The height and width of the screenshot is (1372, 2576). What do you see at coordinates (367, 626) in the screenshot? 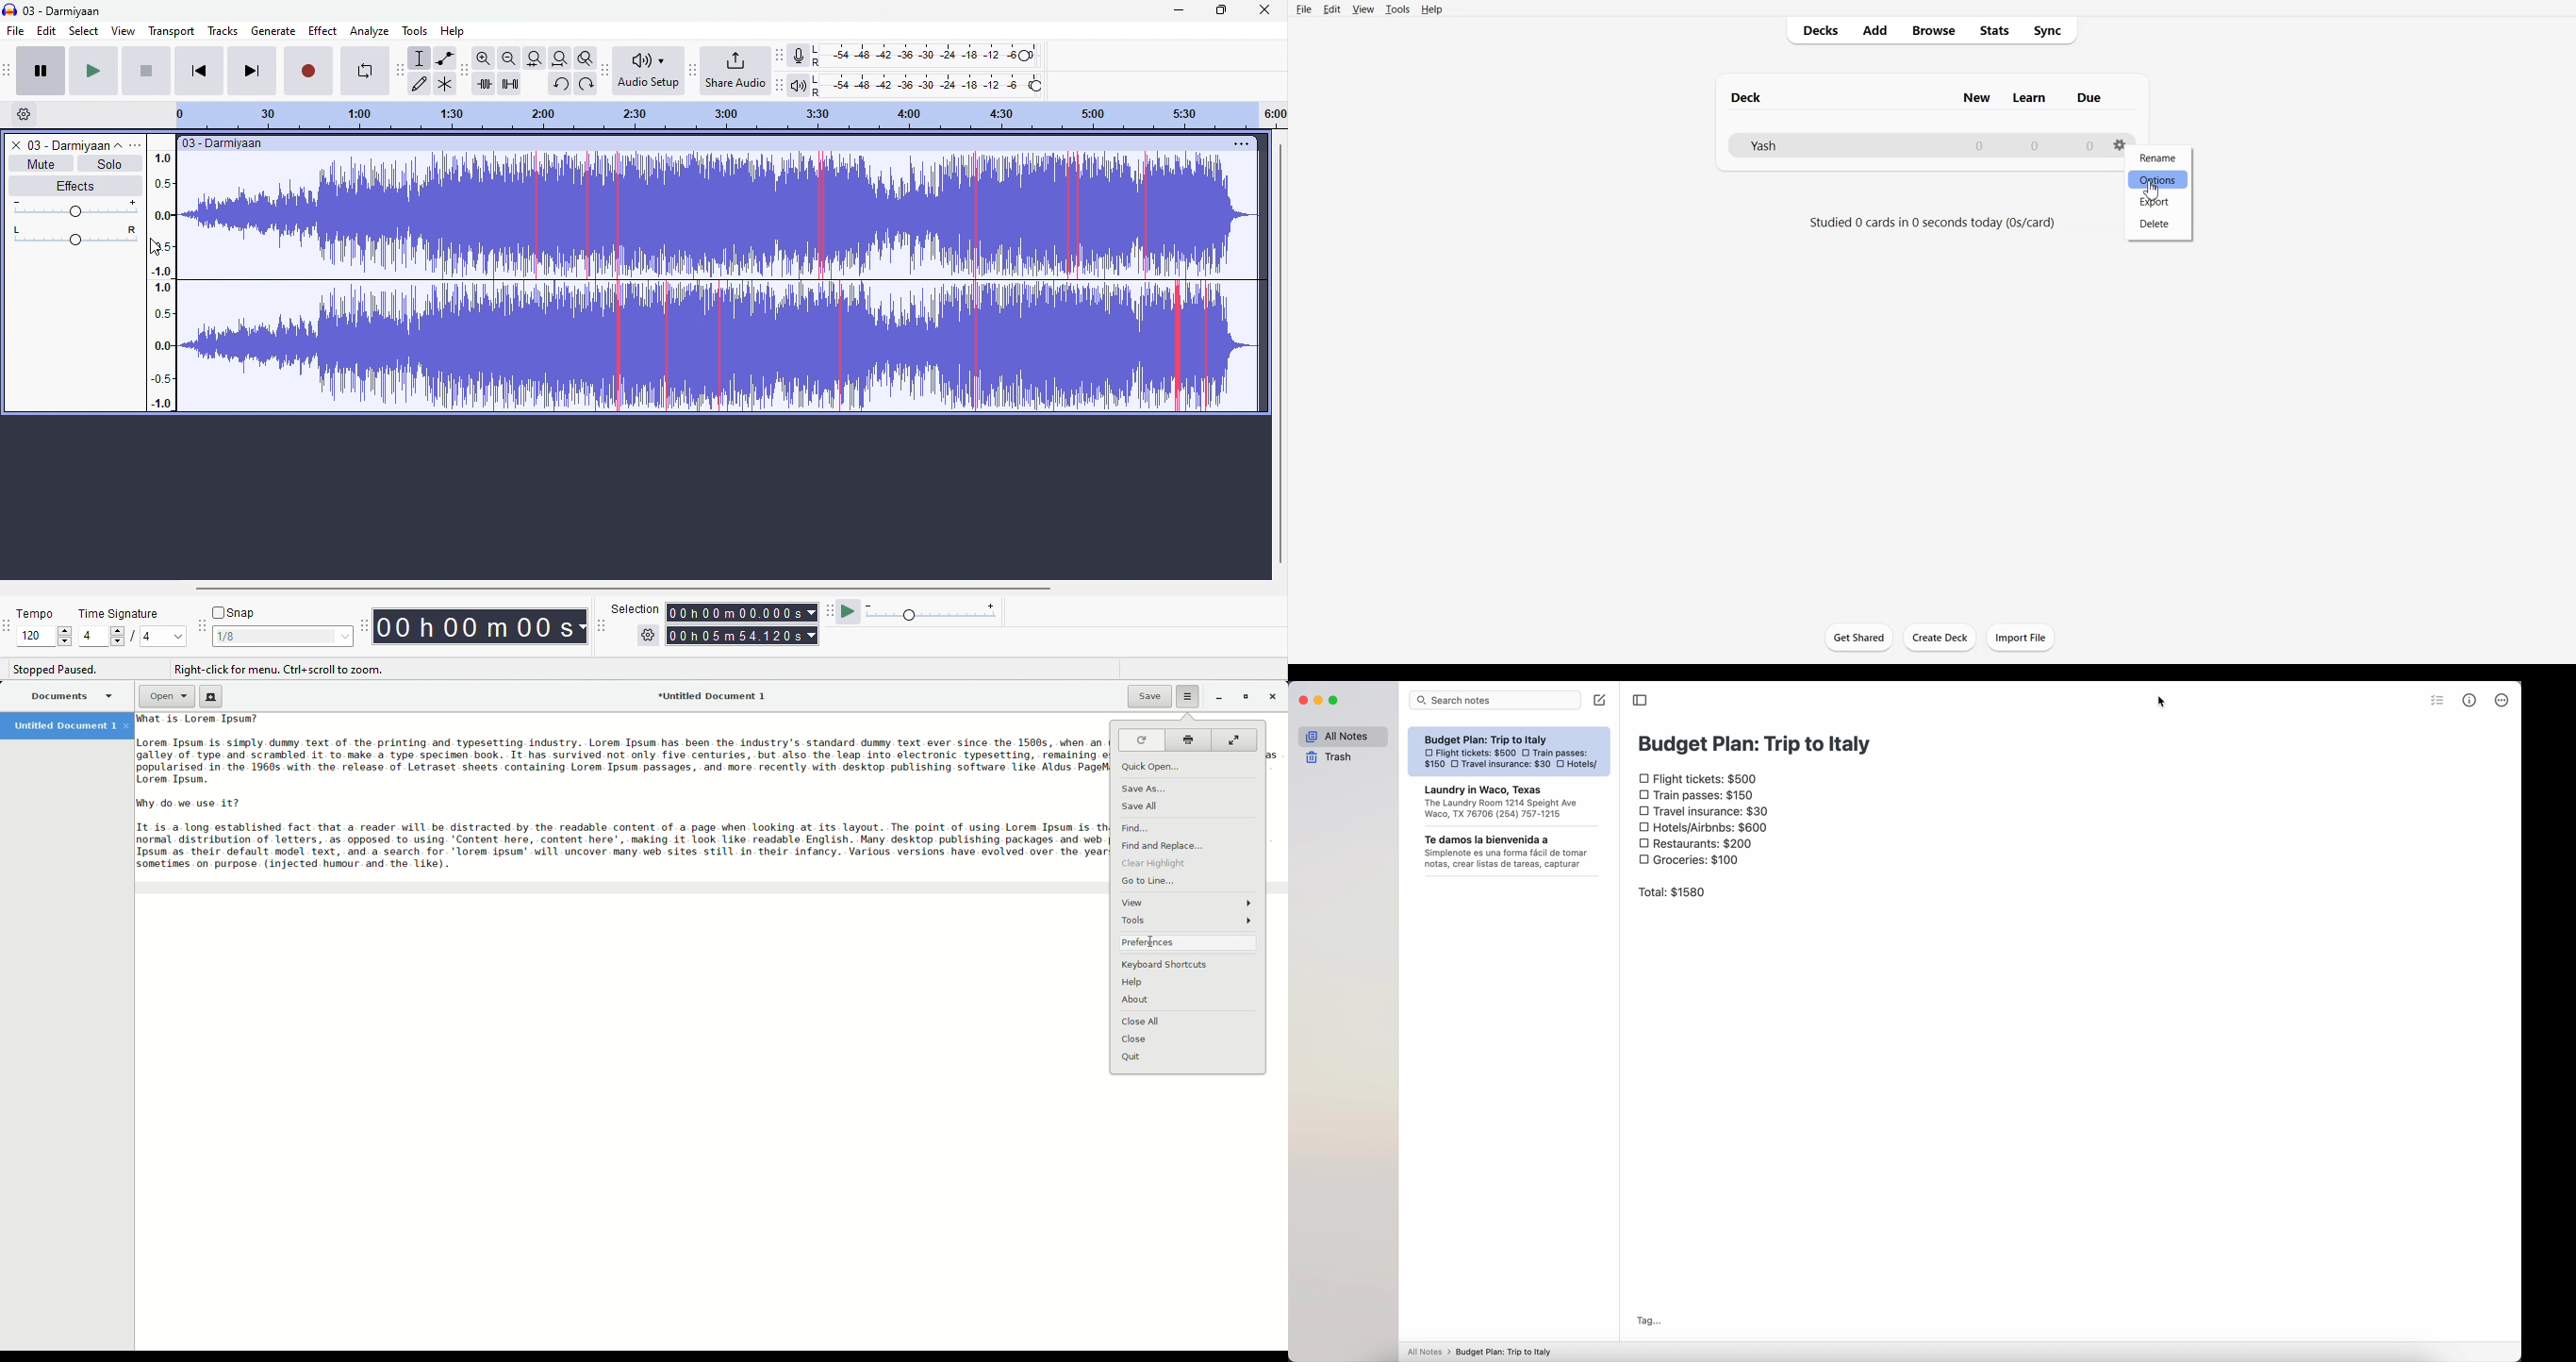
I see `time toolbar` at bounding box center [367, 626].